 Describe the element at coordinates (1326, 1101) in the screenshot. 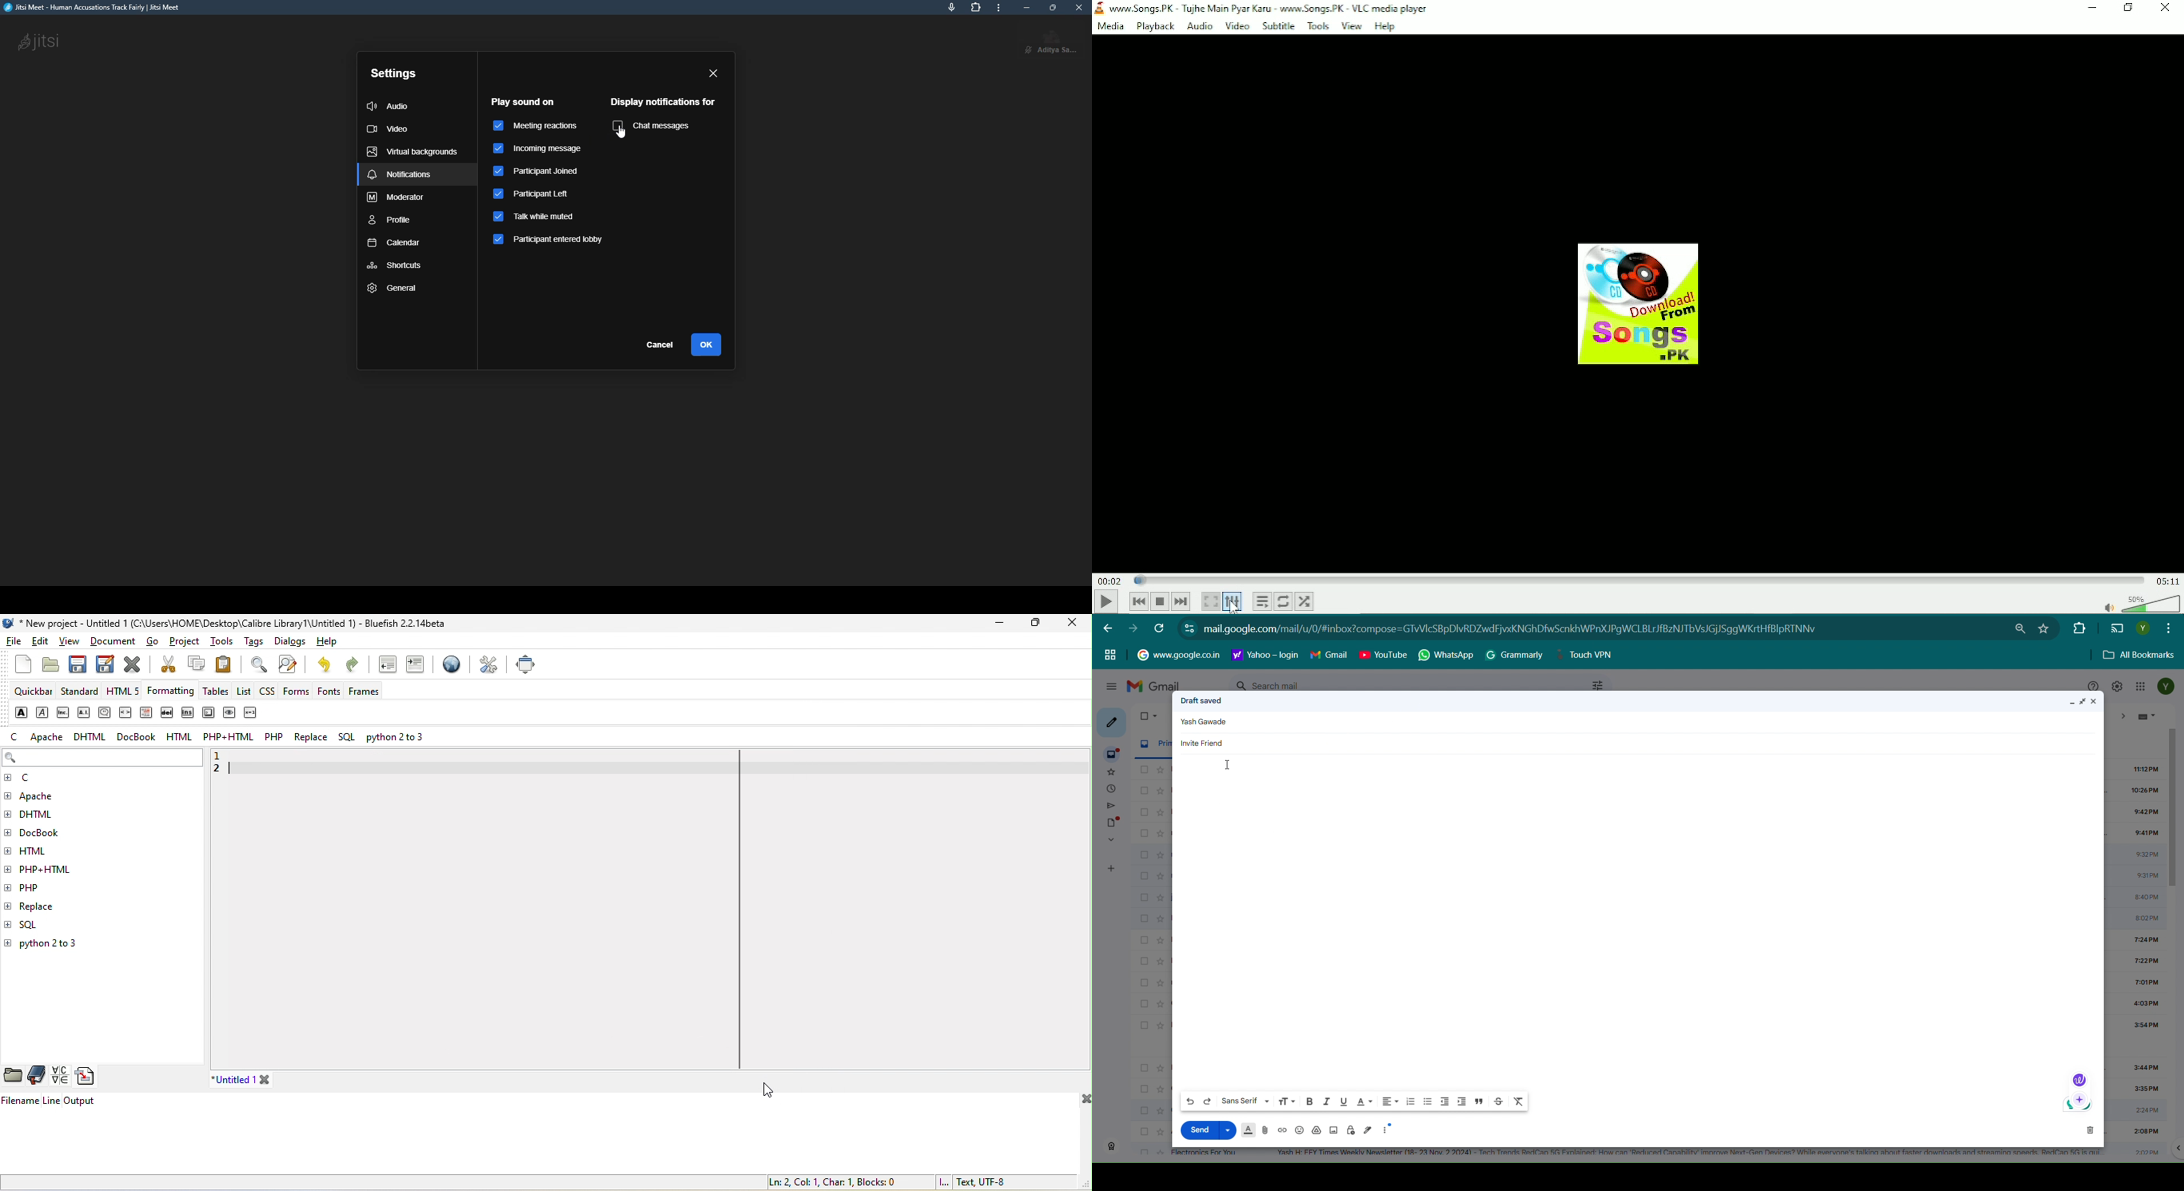

I see `Italic` at that location.